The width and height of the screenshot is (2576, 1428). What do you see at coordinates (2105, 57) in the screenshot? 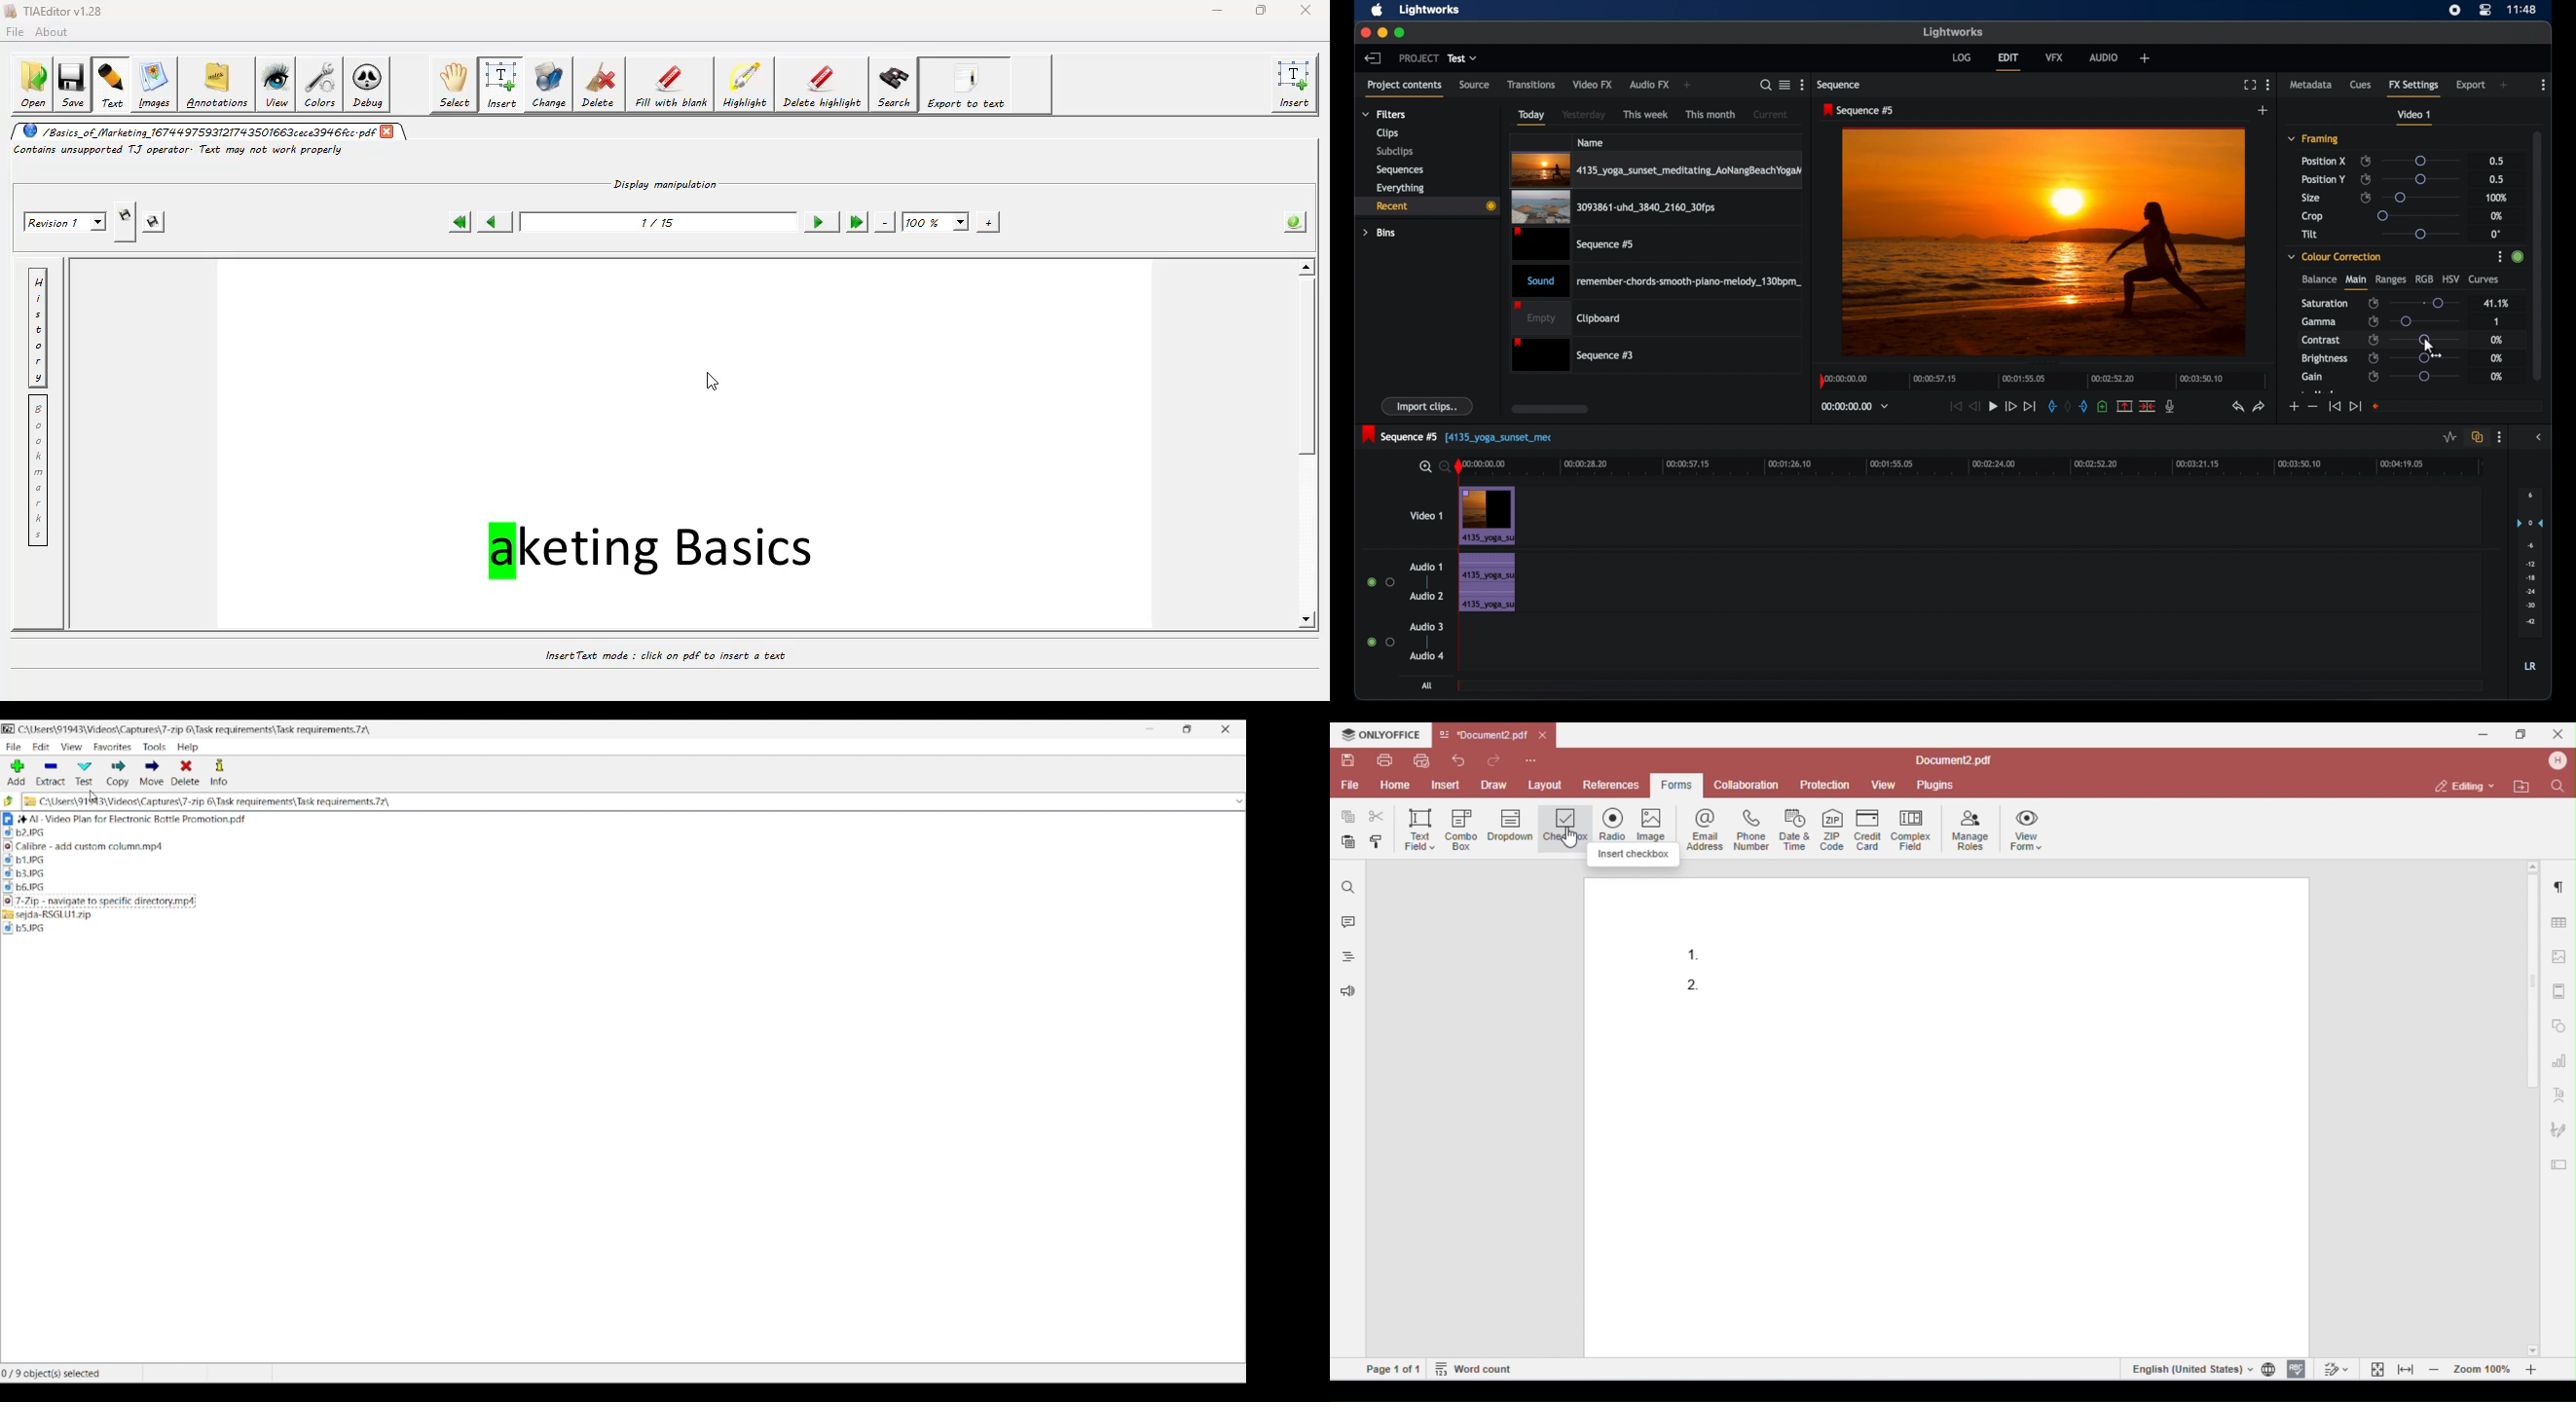
I see `audio` at bounding box center [2105, 57].